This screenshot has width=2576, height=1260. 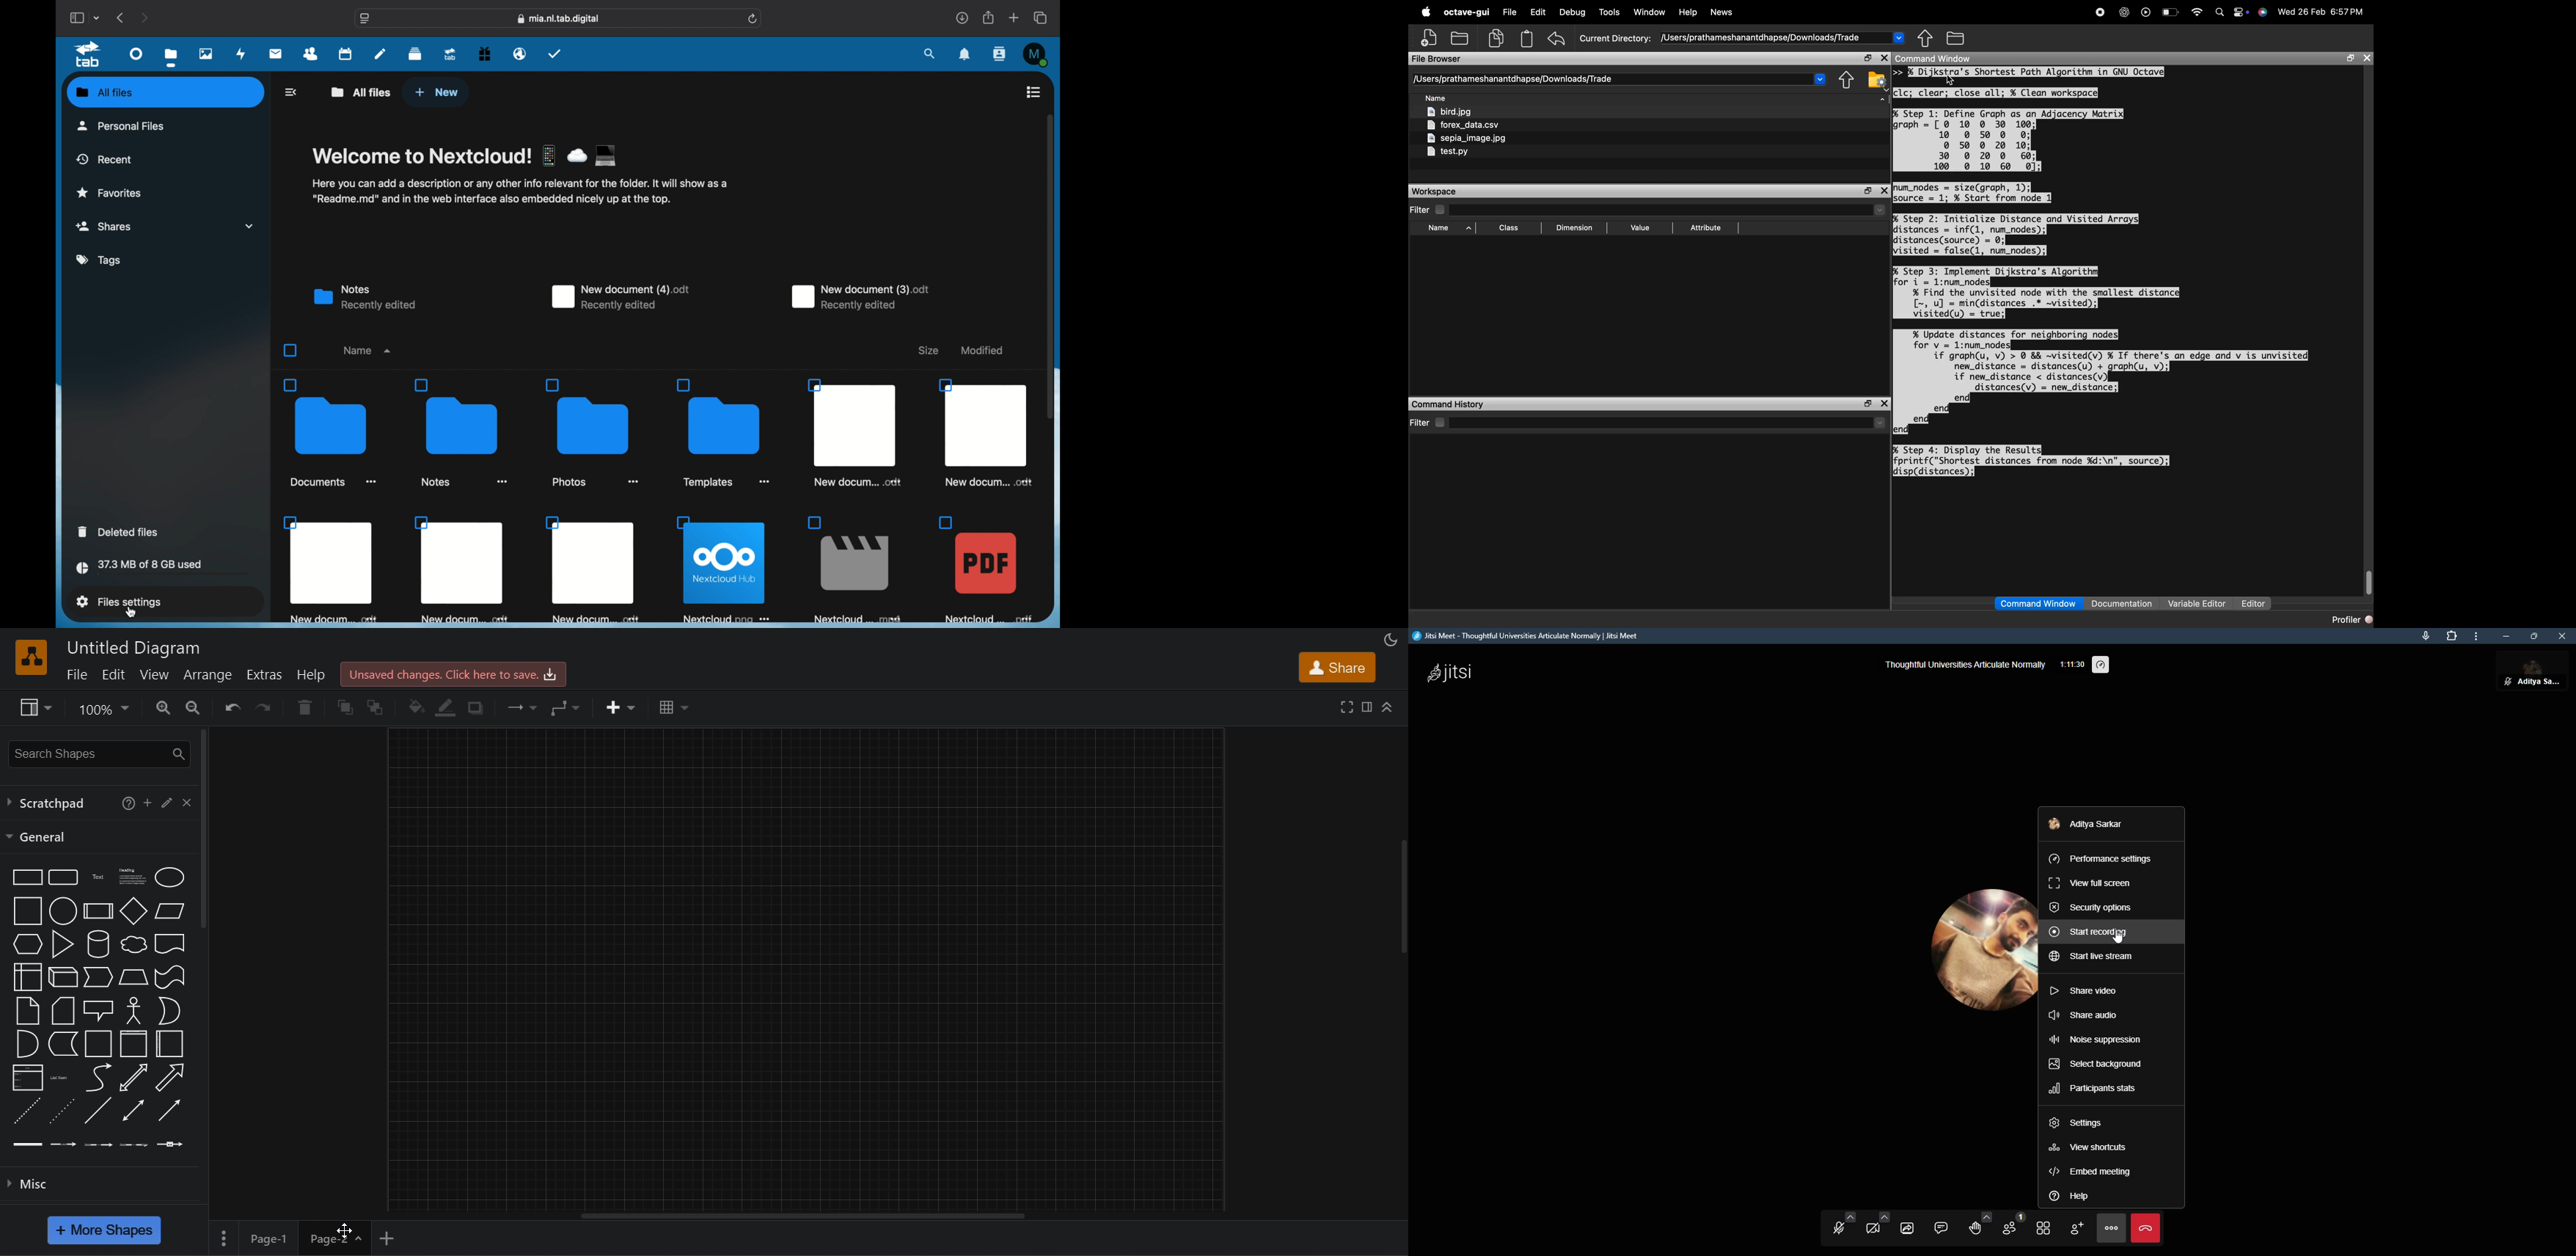 What do you see at coordinates (620, 297) in the screenshot?
I see `new document` at bounding box center [620, 297].